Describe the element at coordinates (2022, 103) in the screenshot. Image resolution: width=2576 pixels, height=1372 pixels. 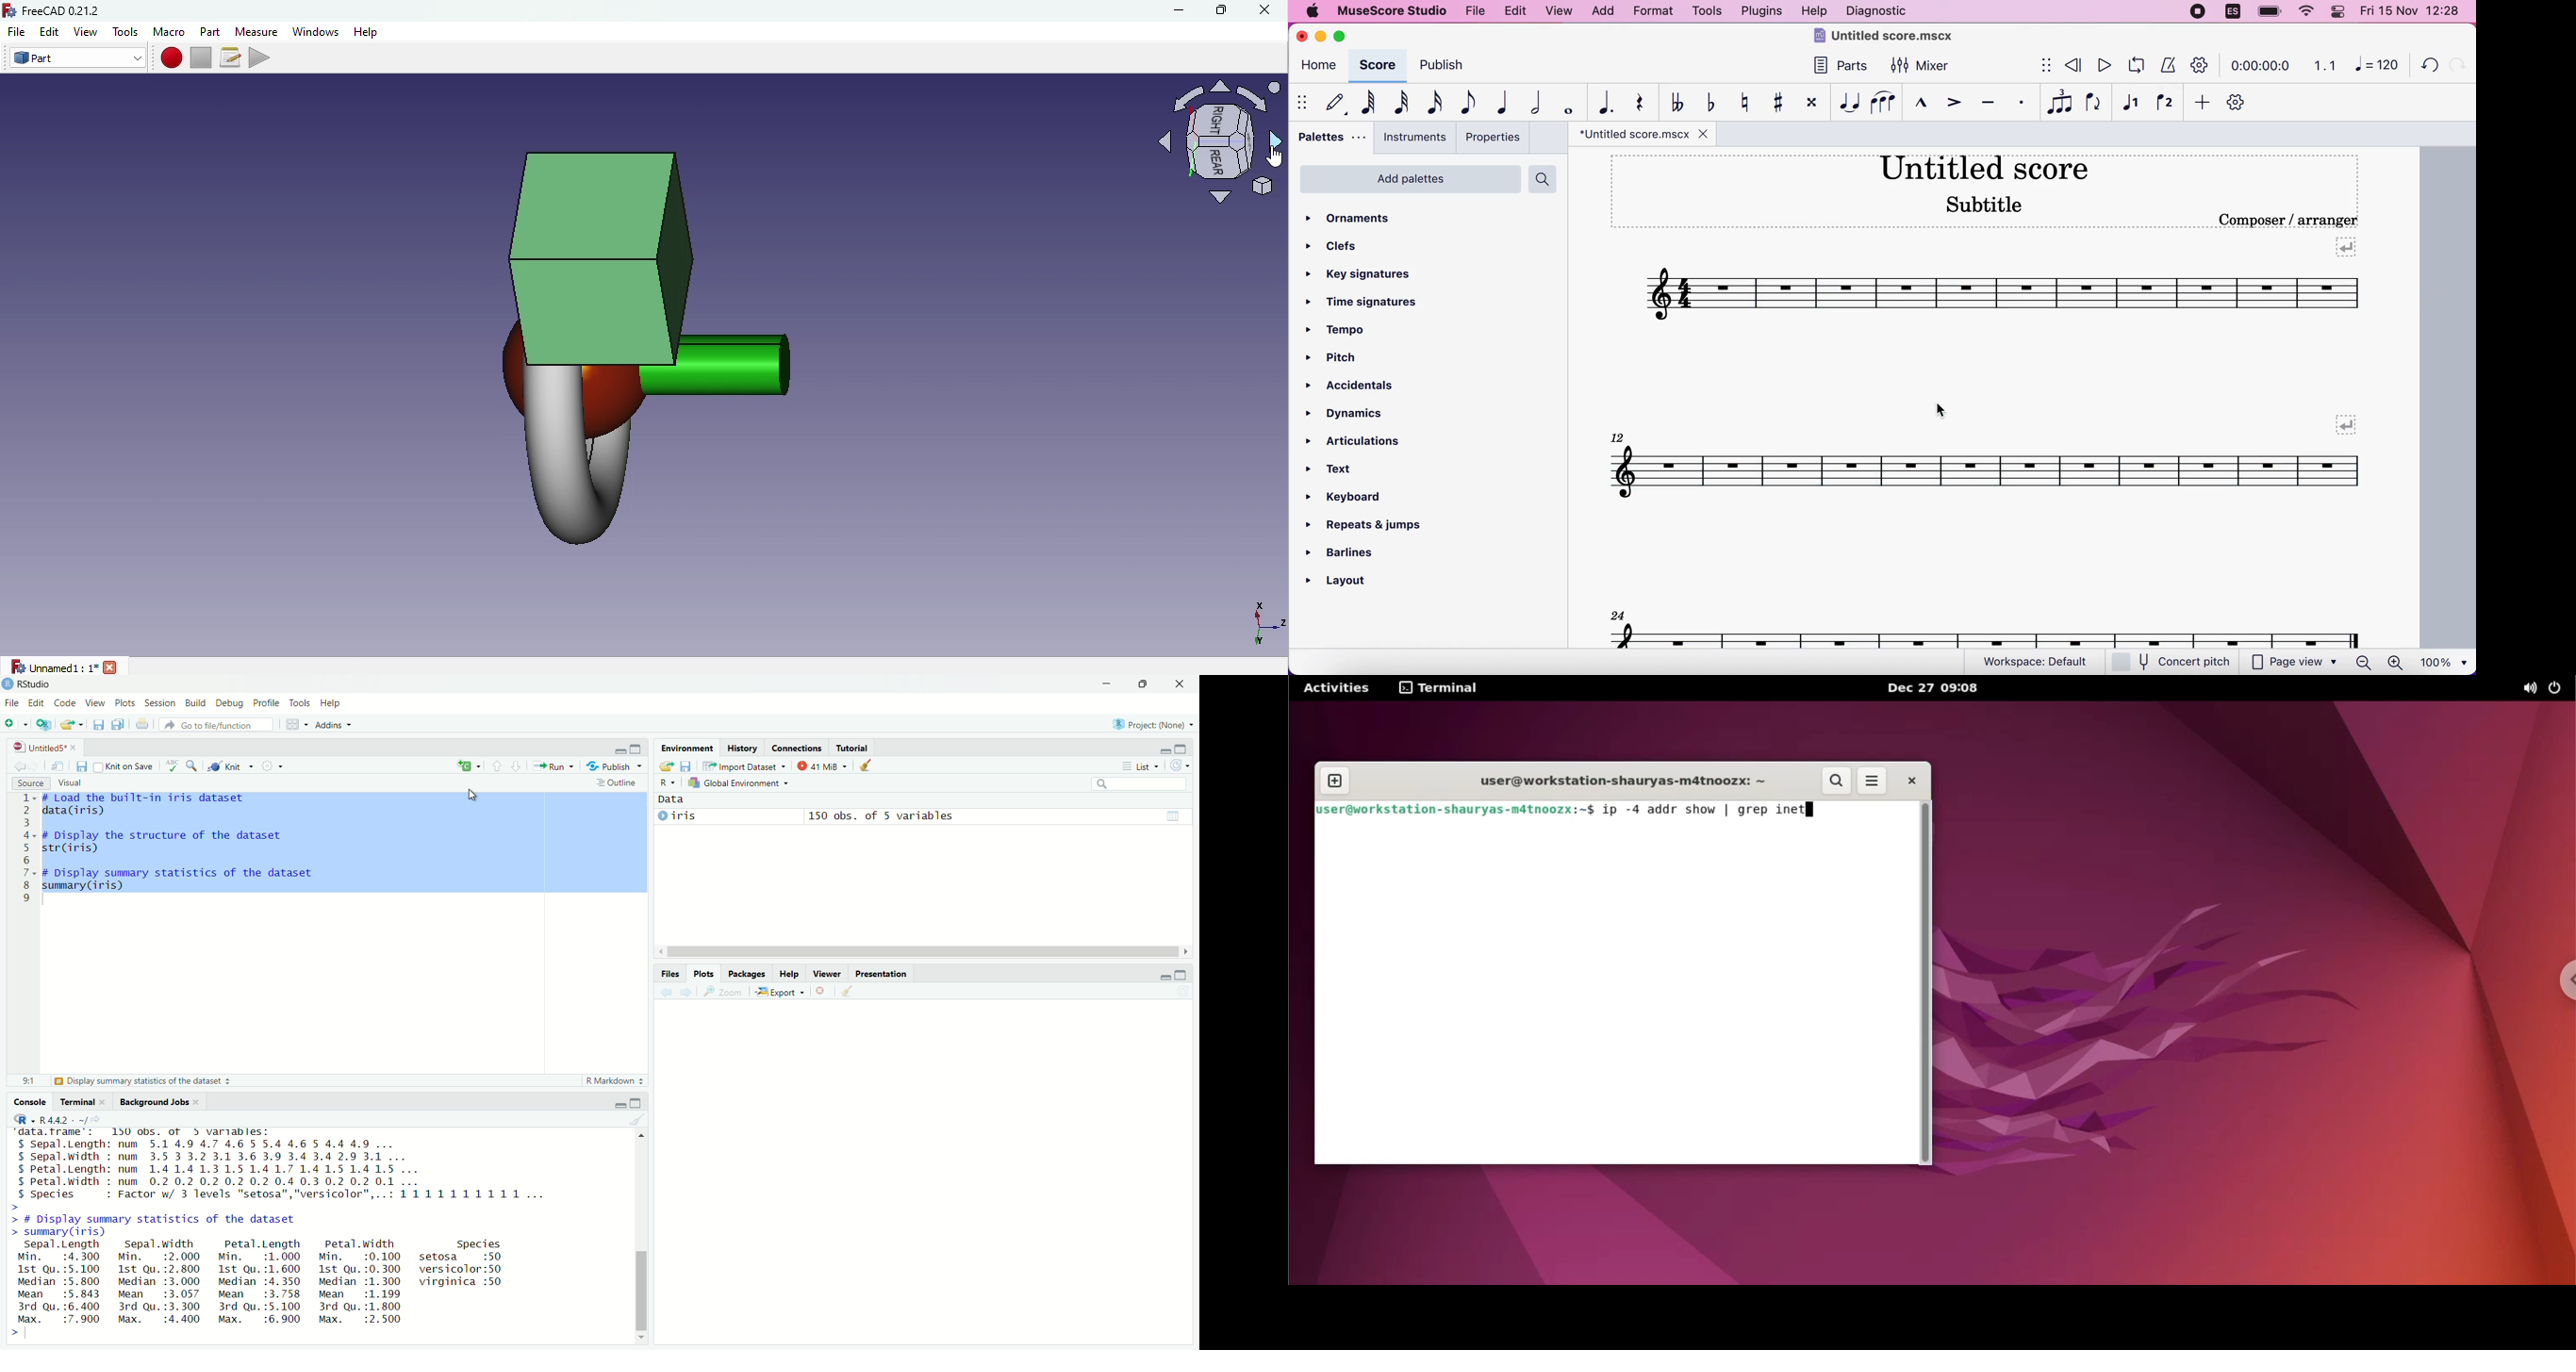
I see `staccato` at that location.